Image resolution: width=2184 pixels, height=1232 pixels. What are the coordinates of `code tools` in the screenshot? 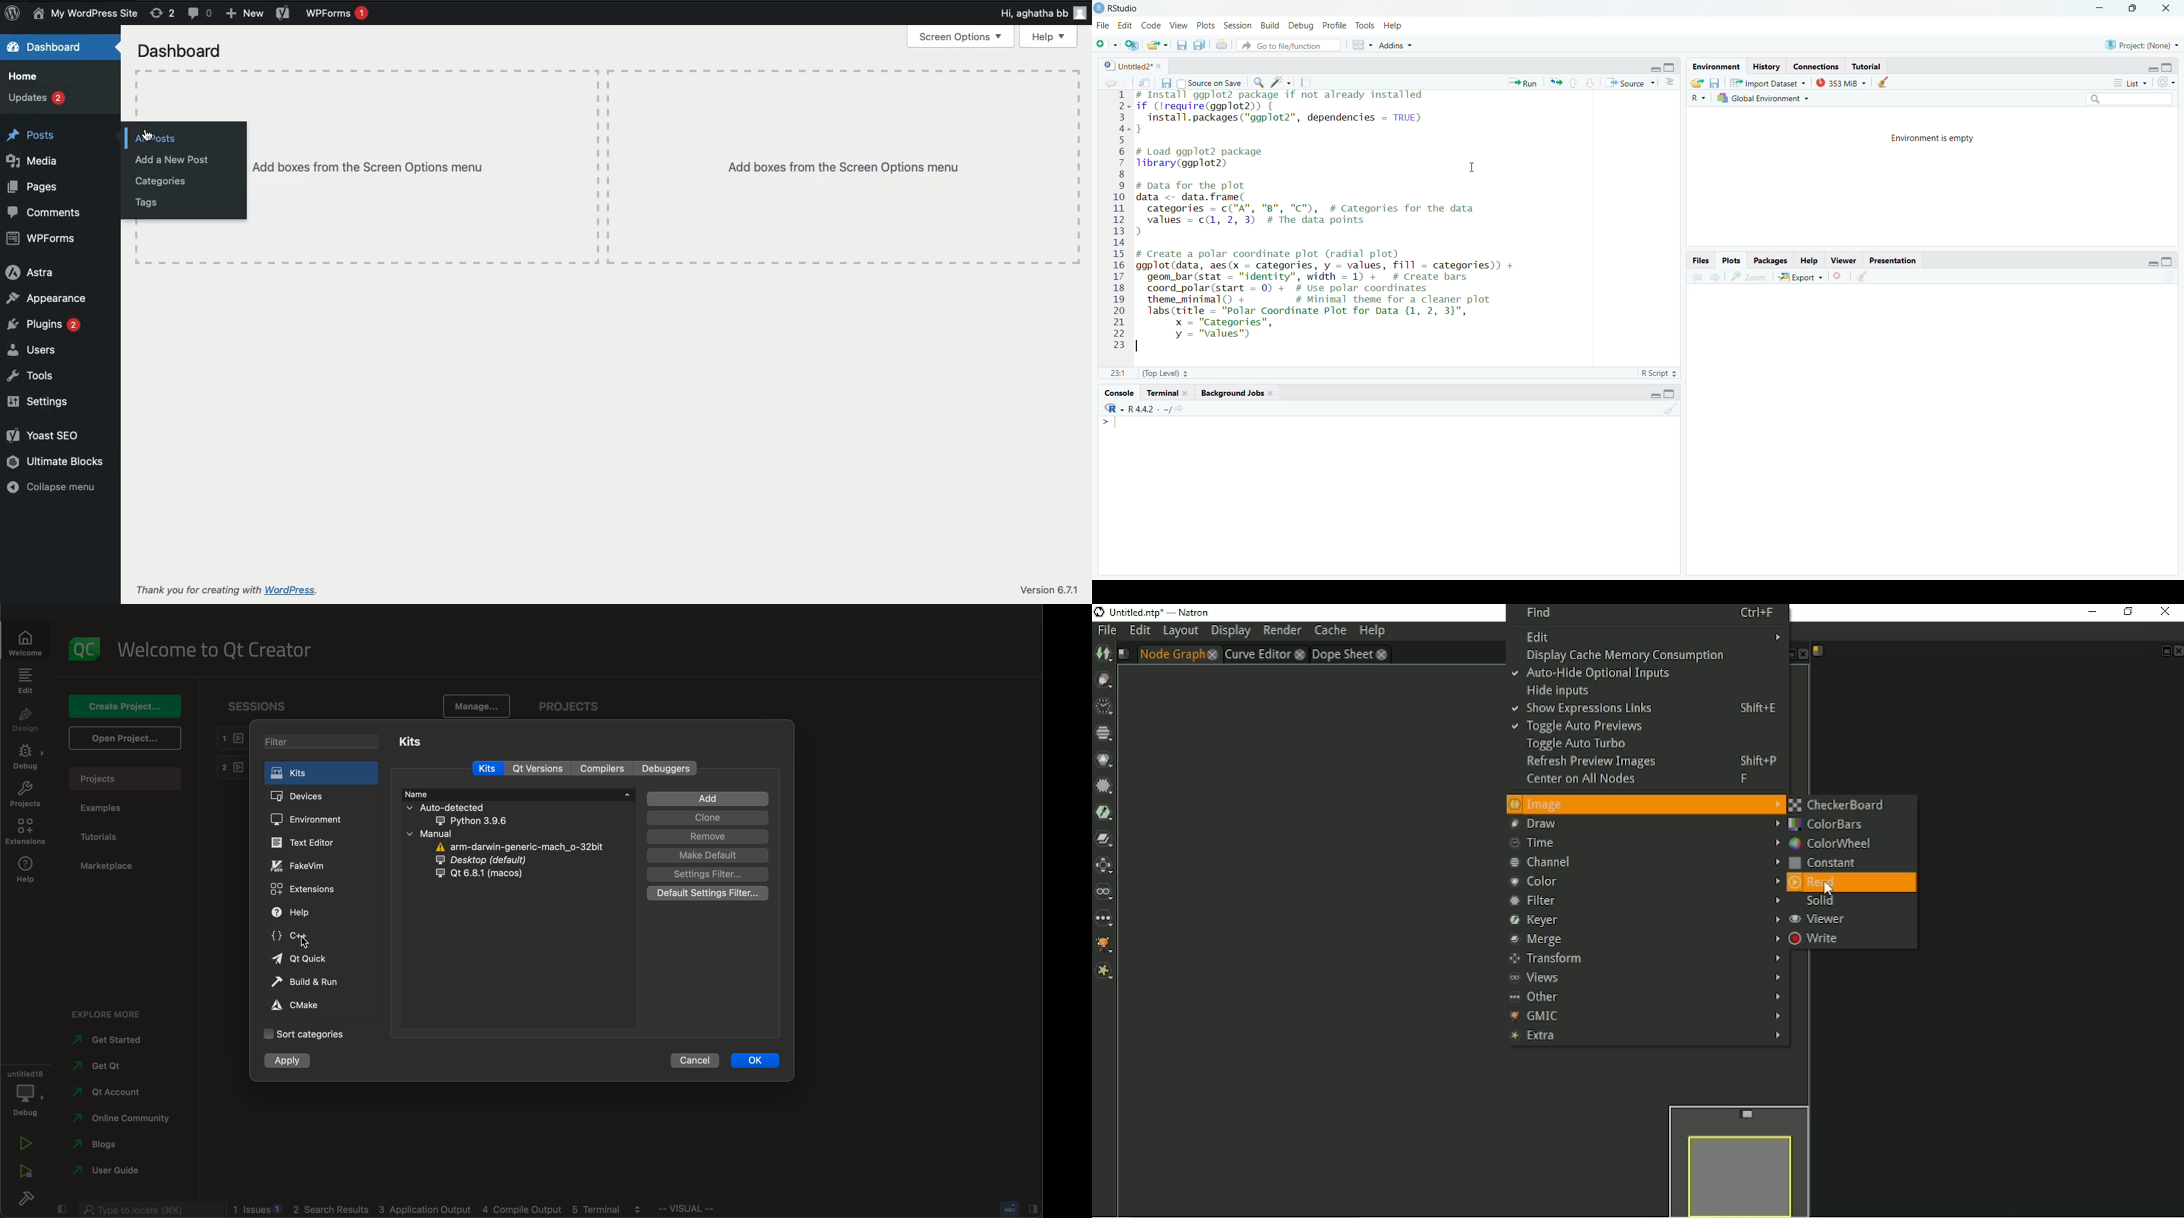 It's located at (1282, 82).